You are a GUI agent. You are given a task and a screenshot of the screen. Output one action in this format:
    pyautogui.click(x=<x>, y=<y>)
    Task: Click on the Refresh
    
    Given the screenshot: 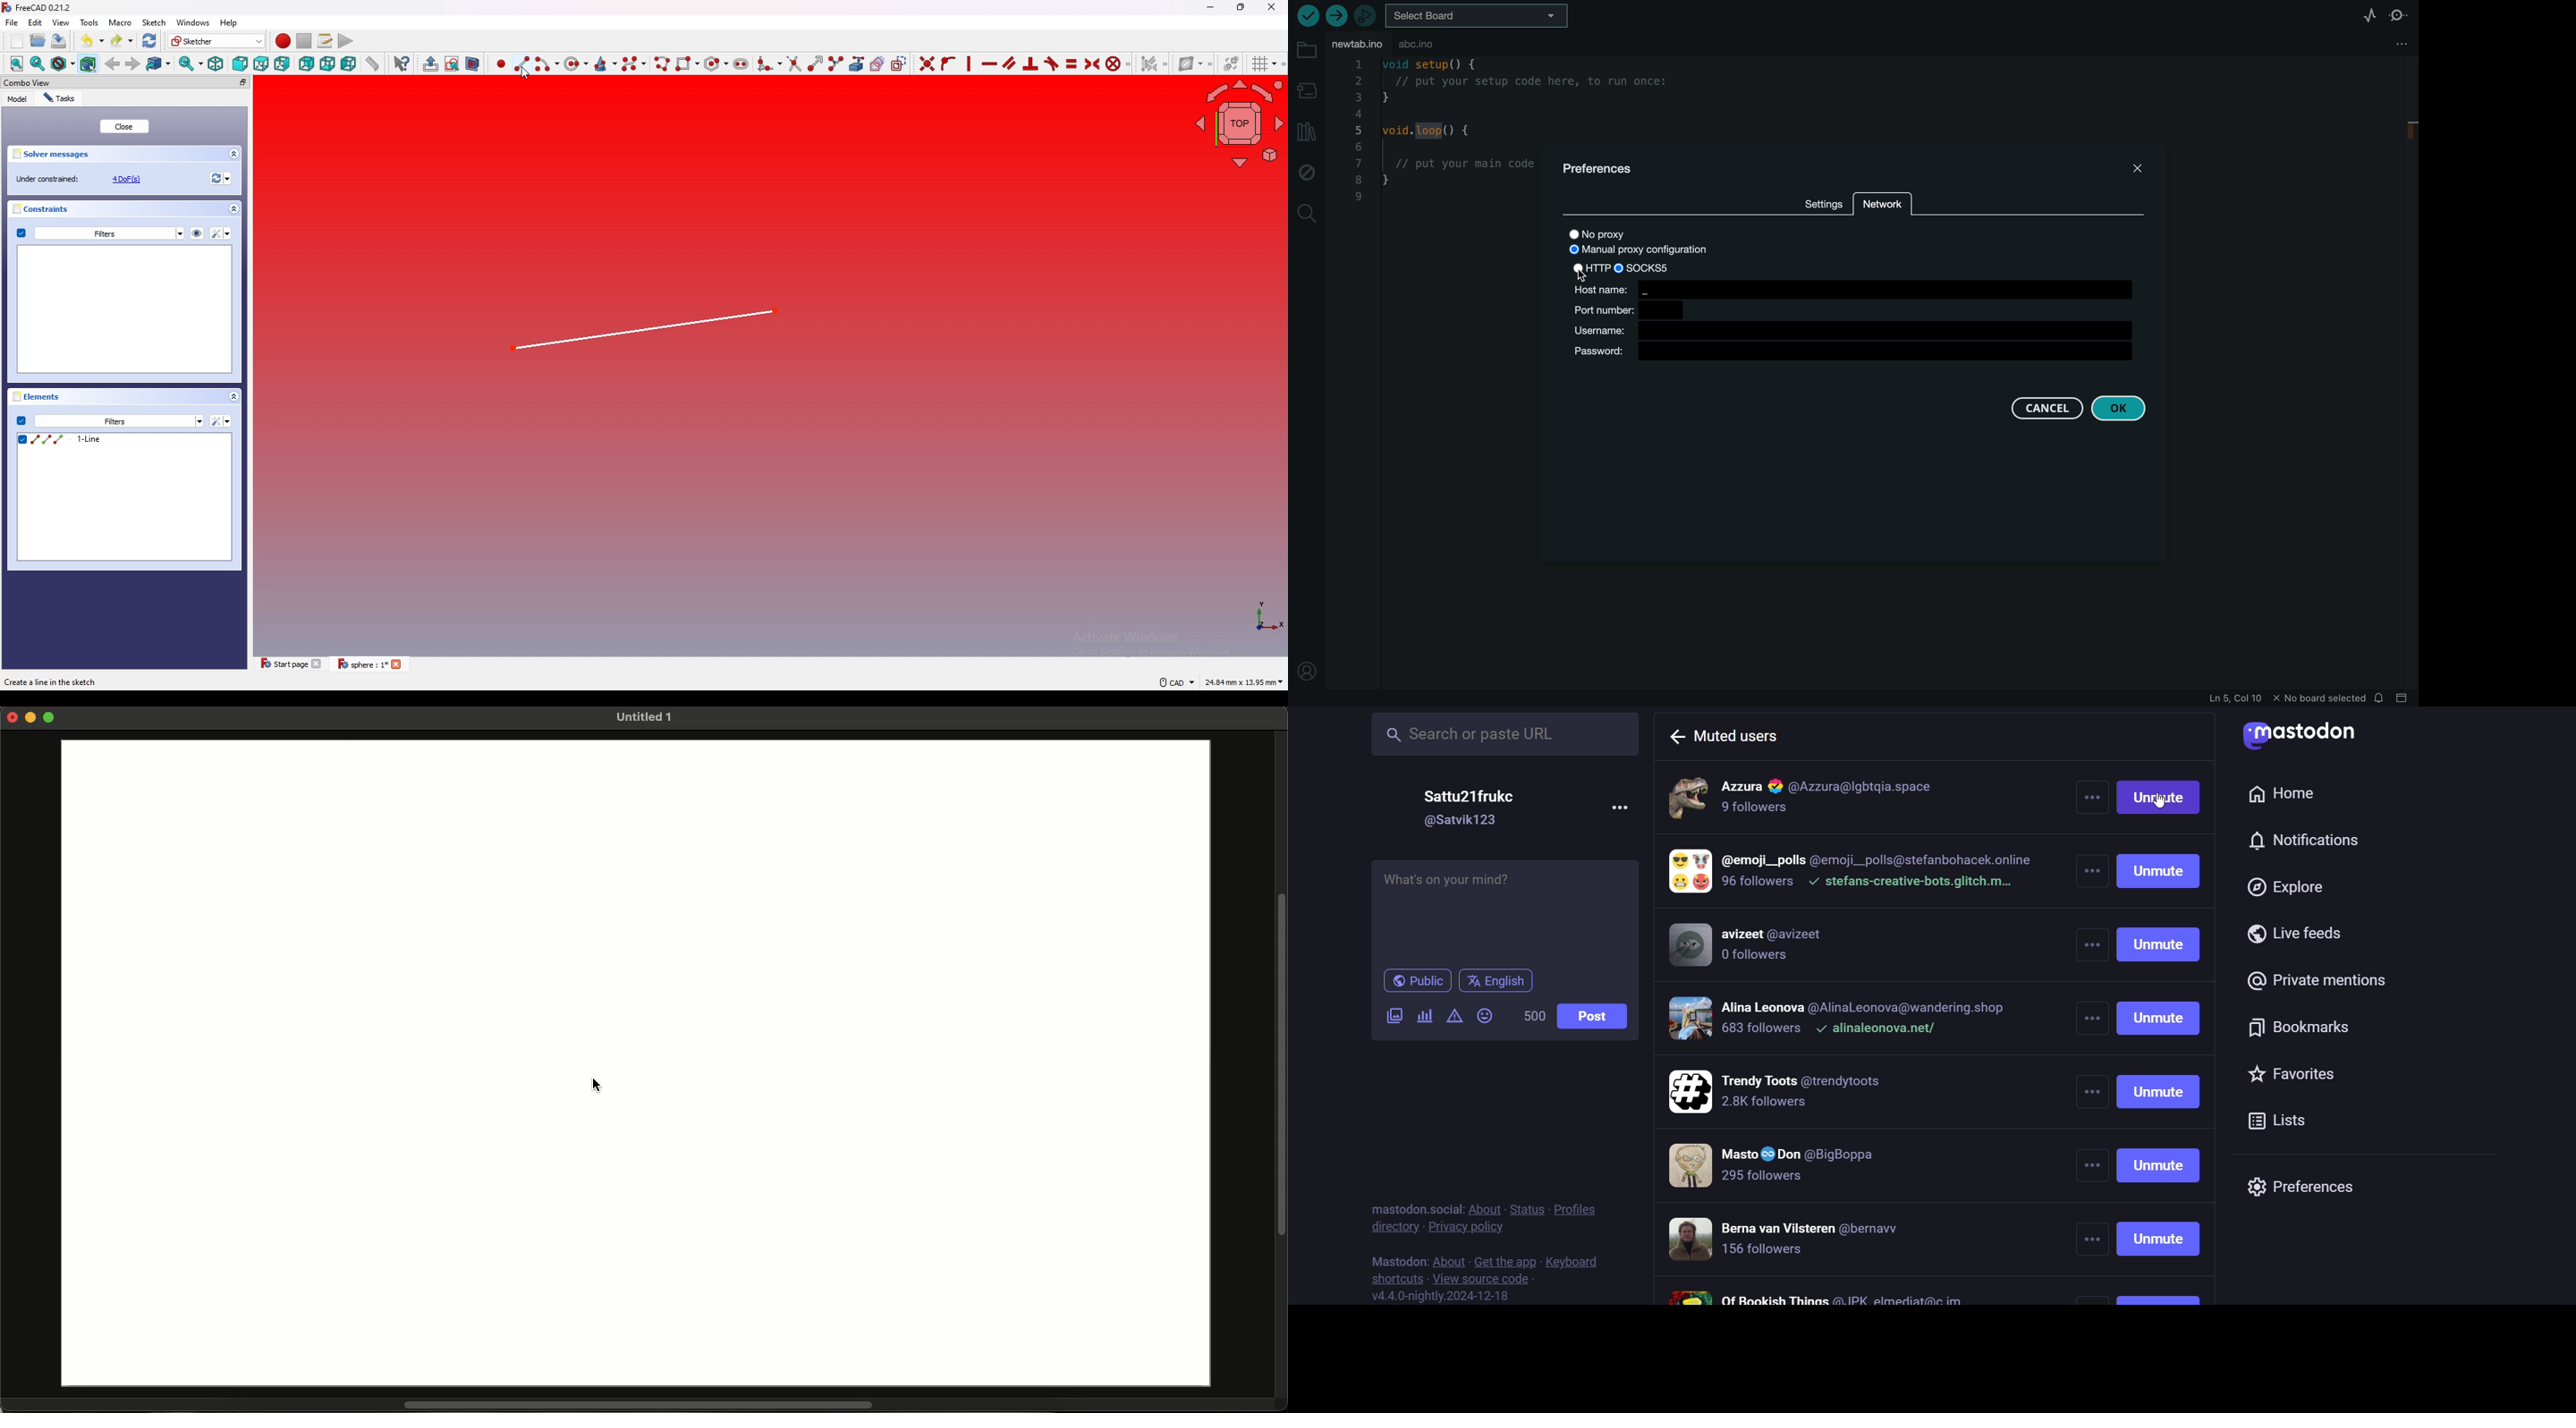 What is the action you would take?
    pyautogui.click(x=150, y=40)
    